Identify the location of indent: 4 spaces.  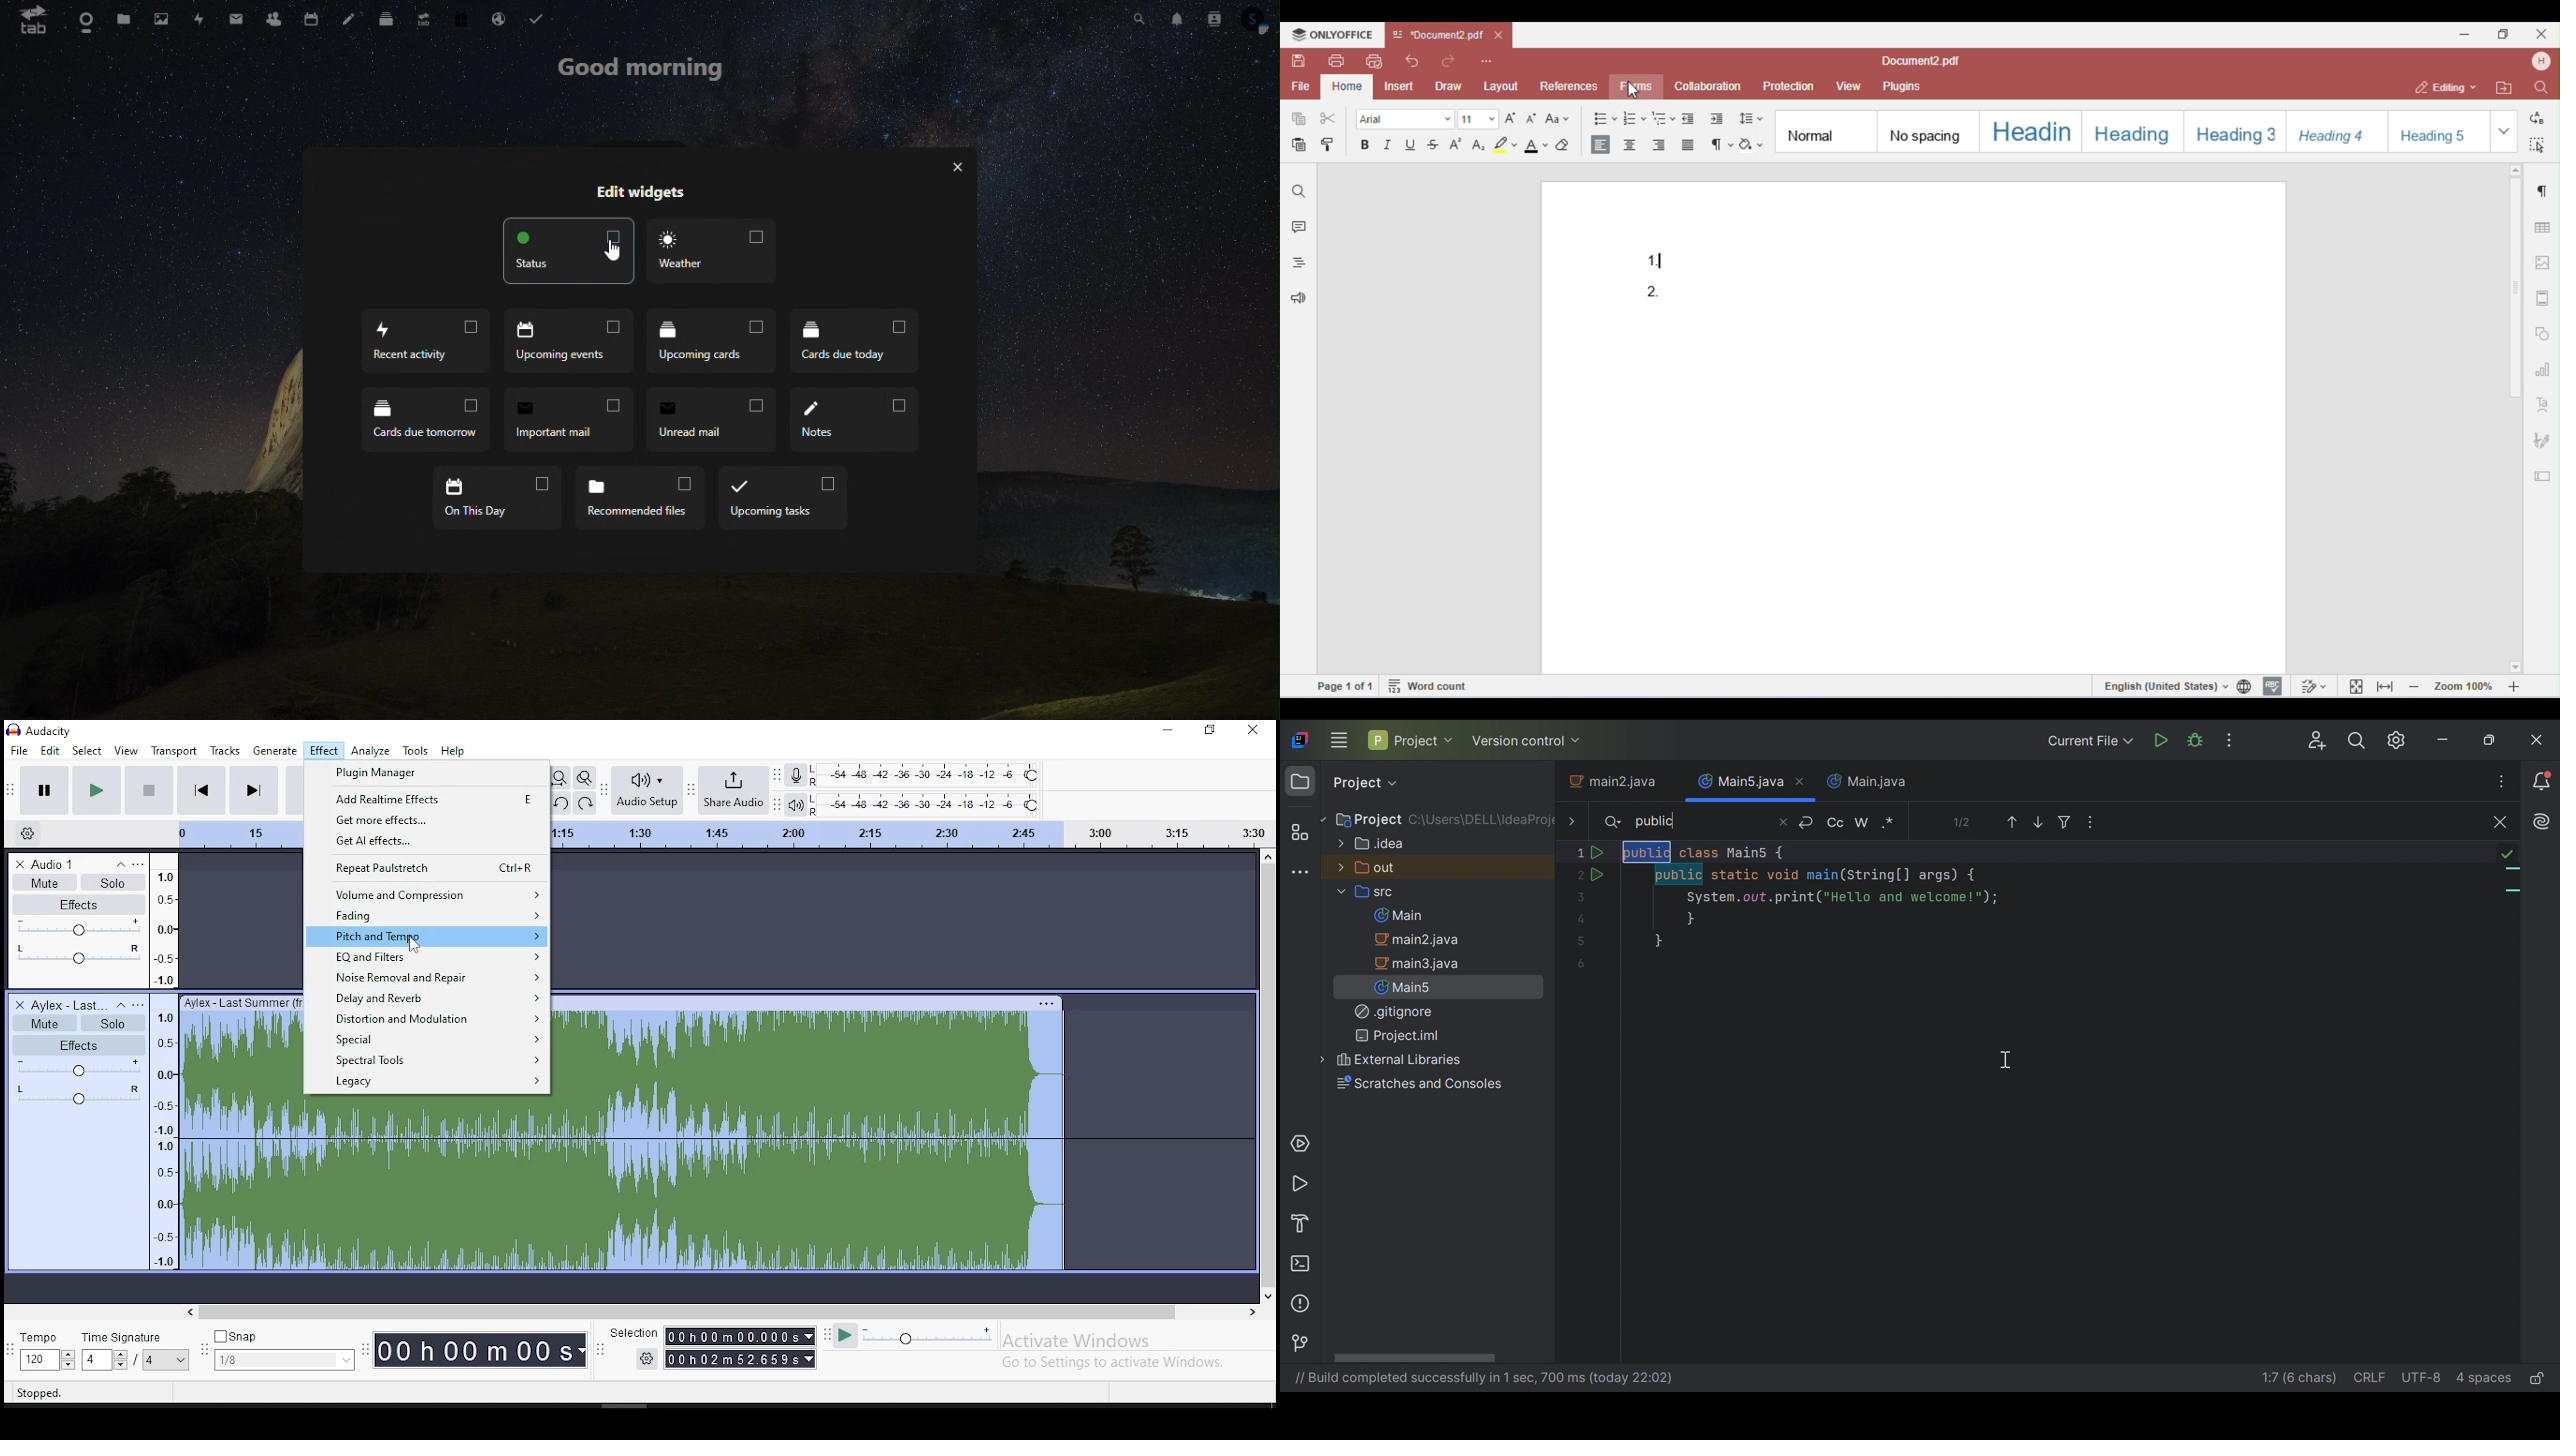
(2484, 1380).